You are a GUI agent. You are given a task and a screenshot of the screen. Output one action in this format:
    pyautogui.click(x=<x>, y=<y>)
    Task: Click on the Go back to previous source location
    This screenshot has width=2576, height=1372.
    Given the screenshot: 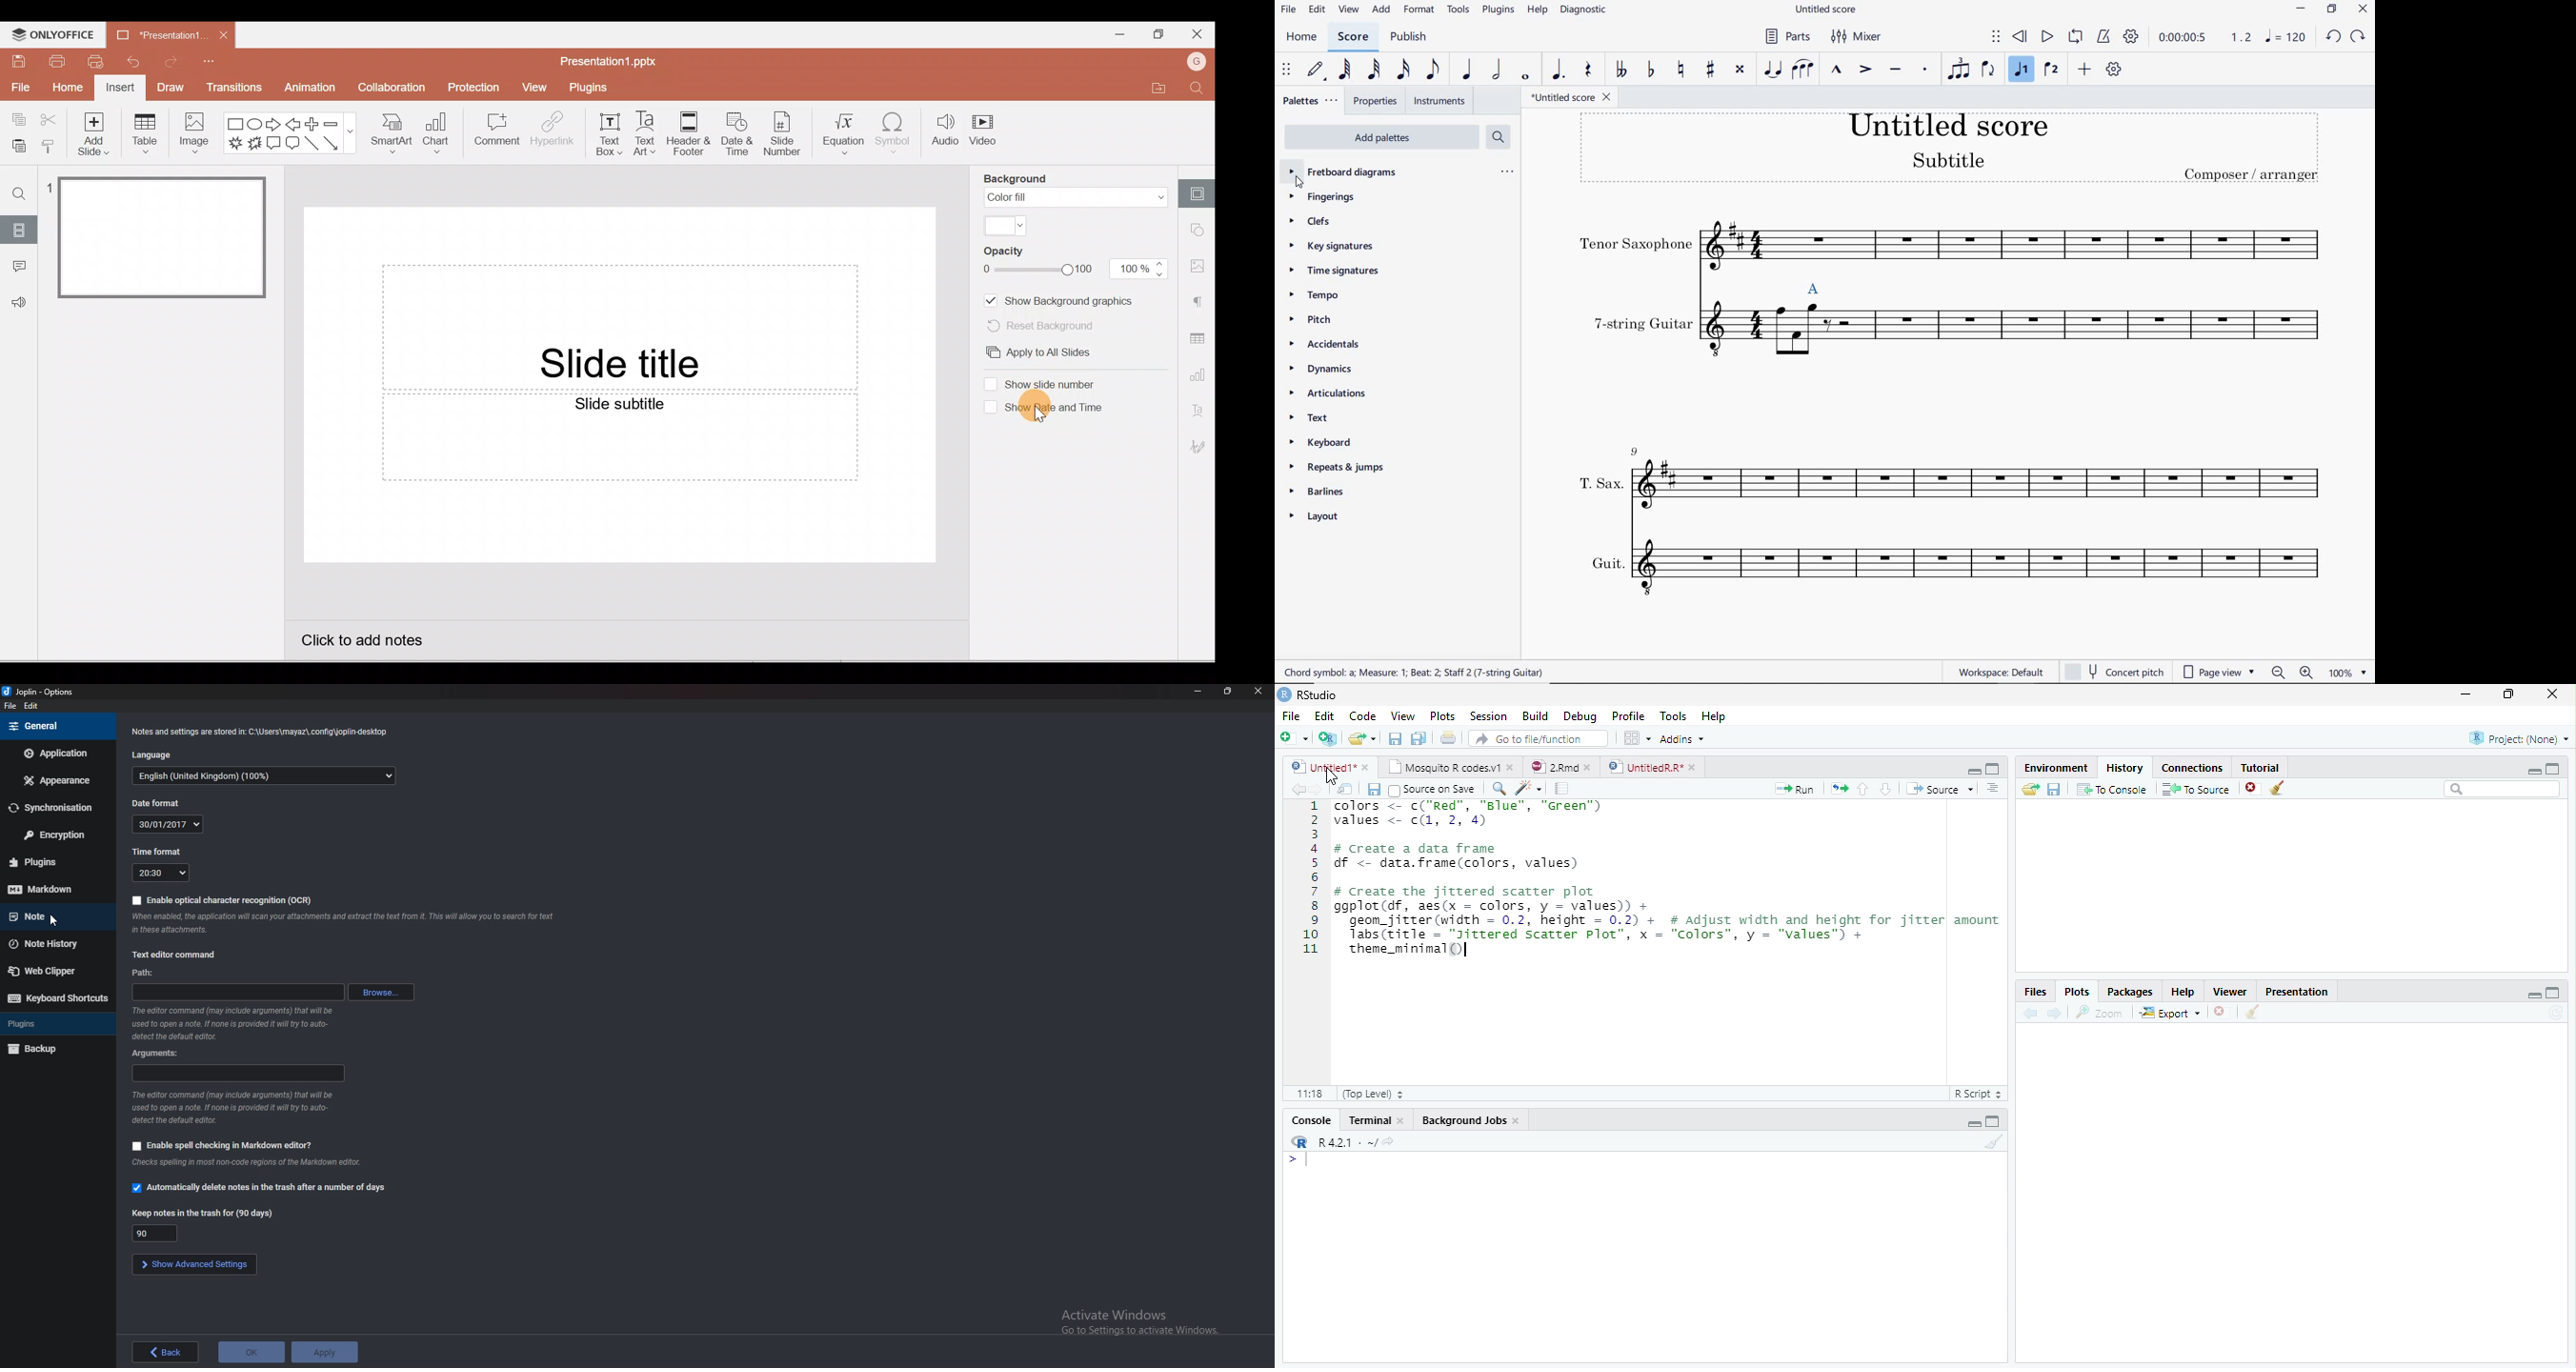 What is the action you would take?
    pyautogui.click(x=1297, y=790)
    